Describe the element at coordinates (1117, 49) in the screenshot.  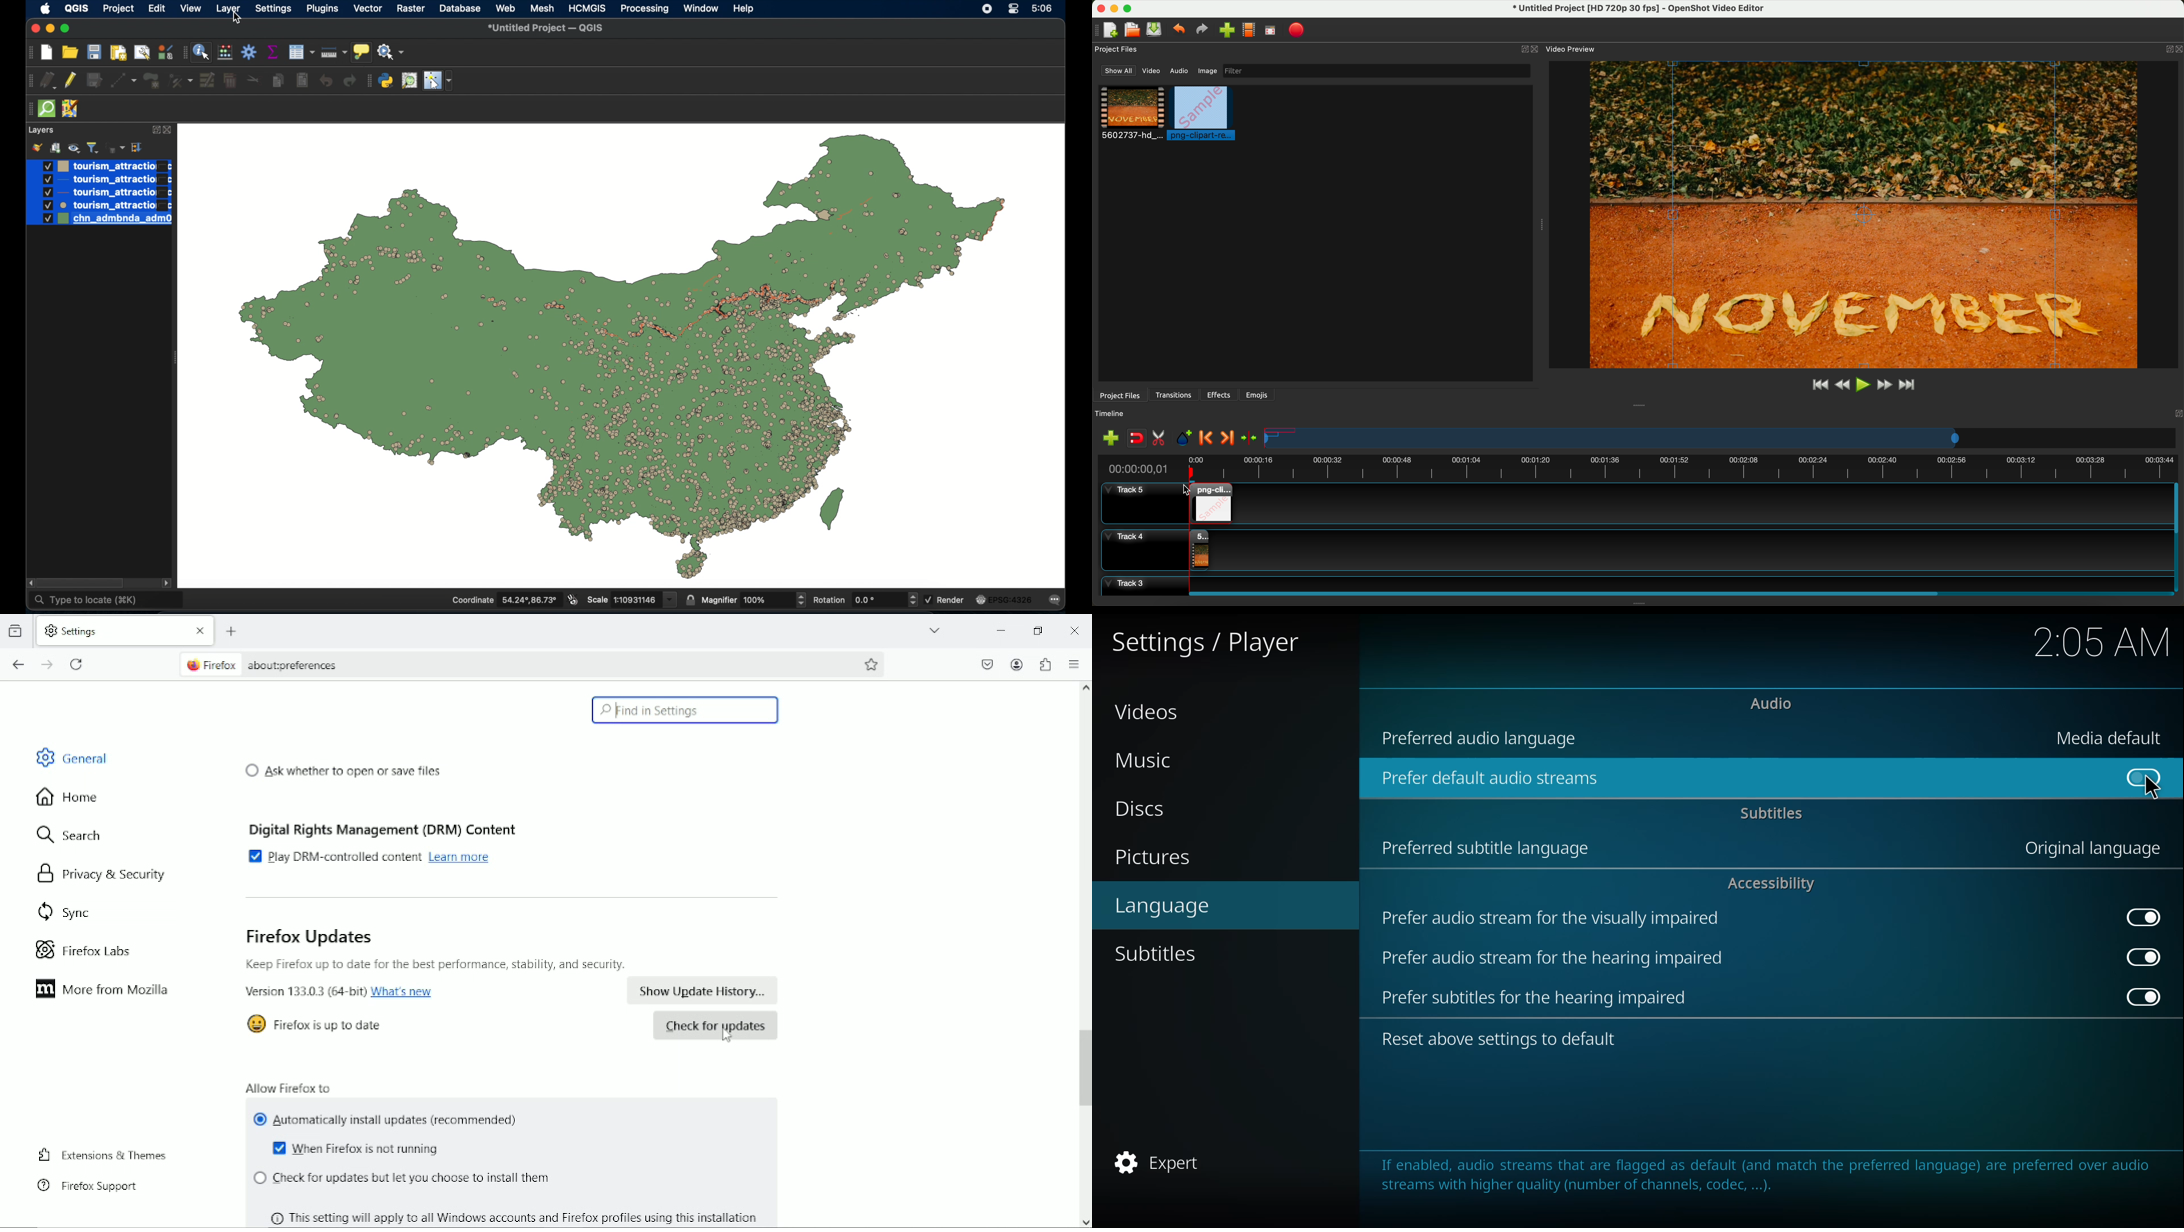
I see `project files` at that location.